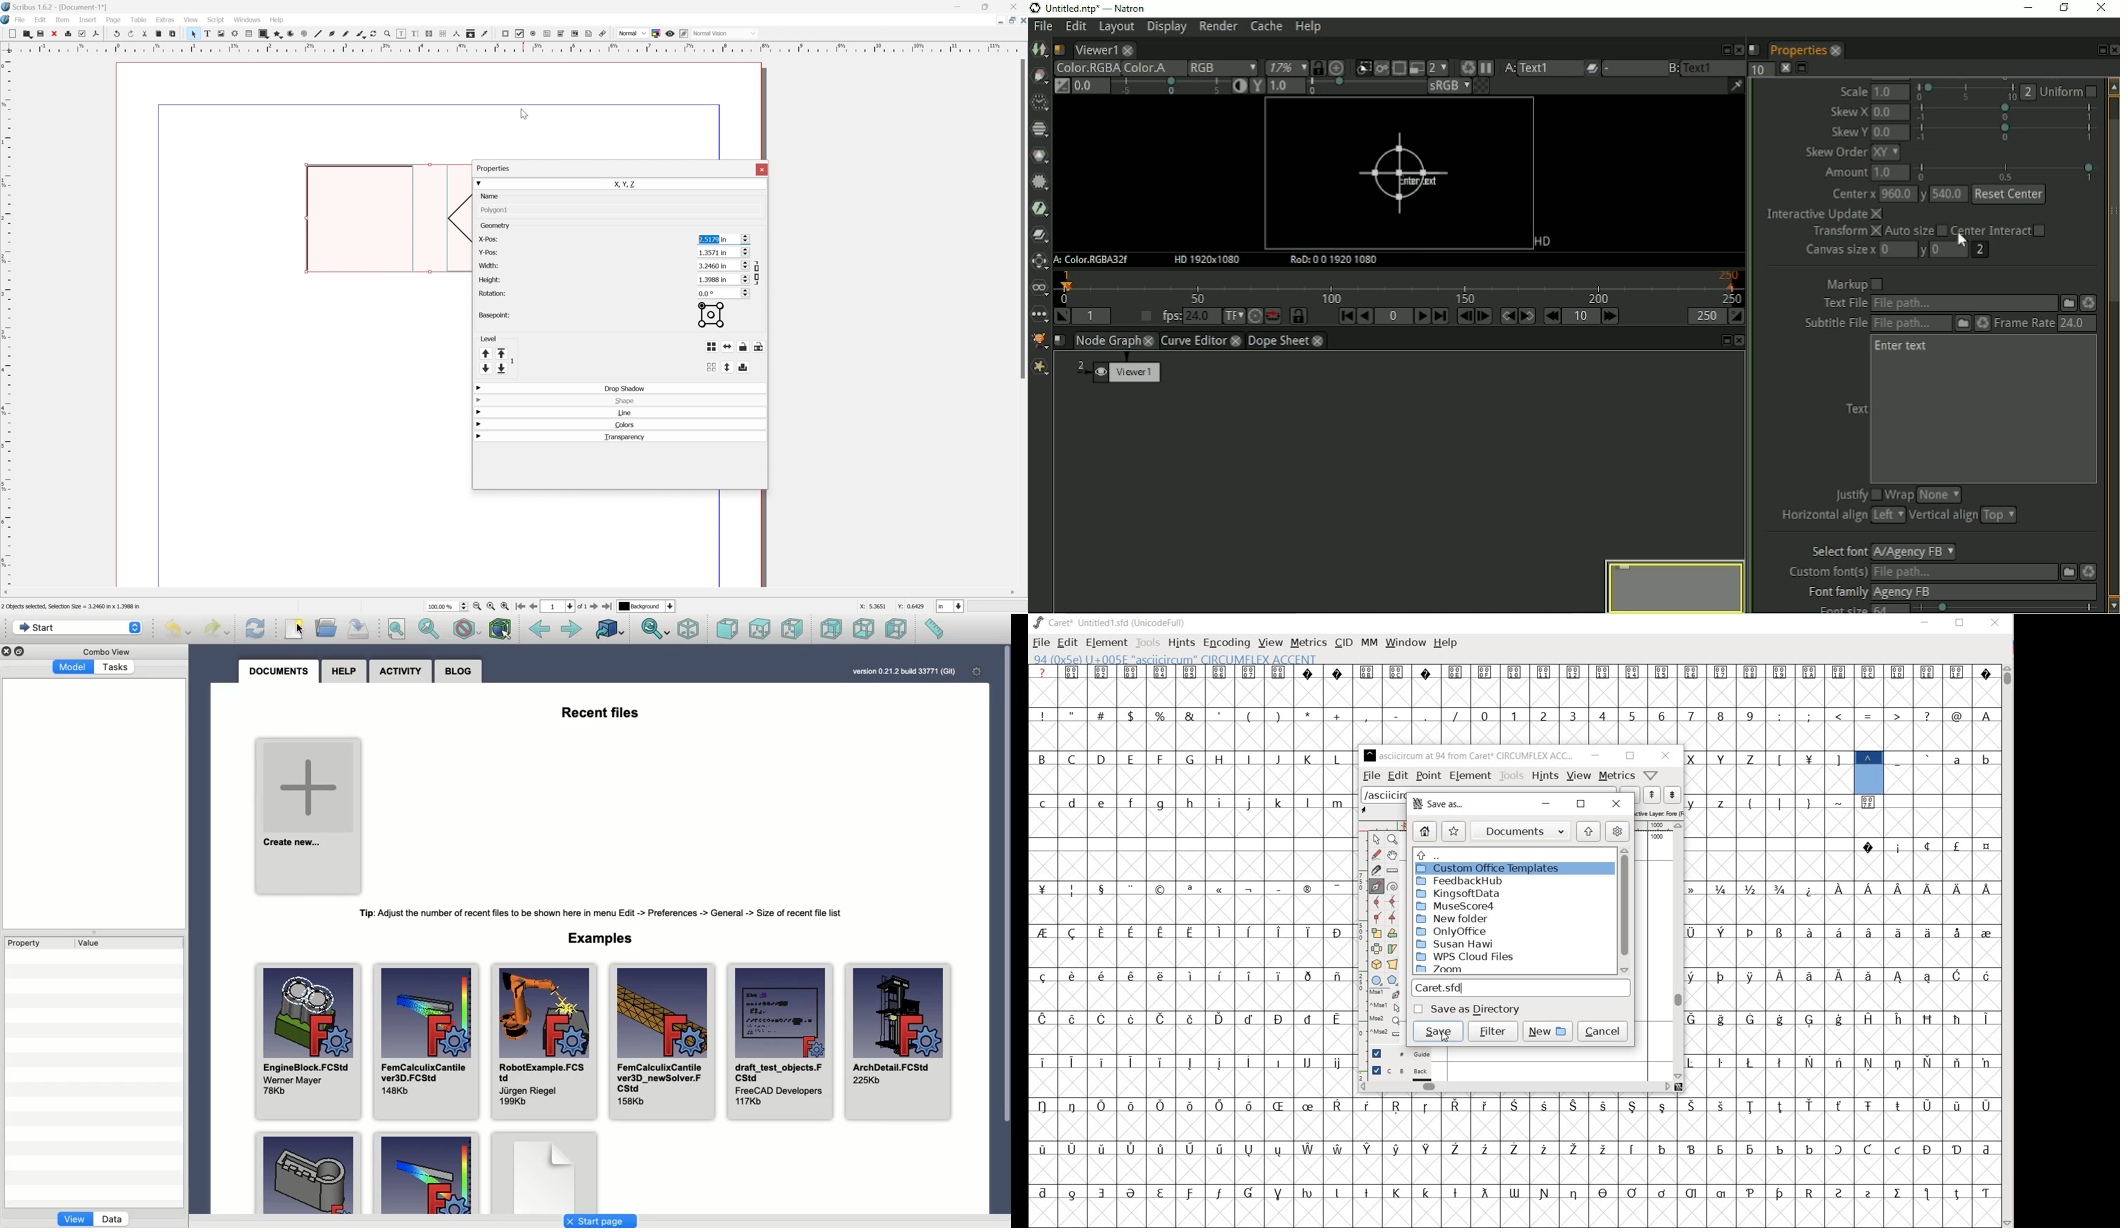 The width and height of the screenshot is (2128, 1232). I want to click on freehand line, so click(344, 34).